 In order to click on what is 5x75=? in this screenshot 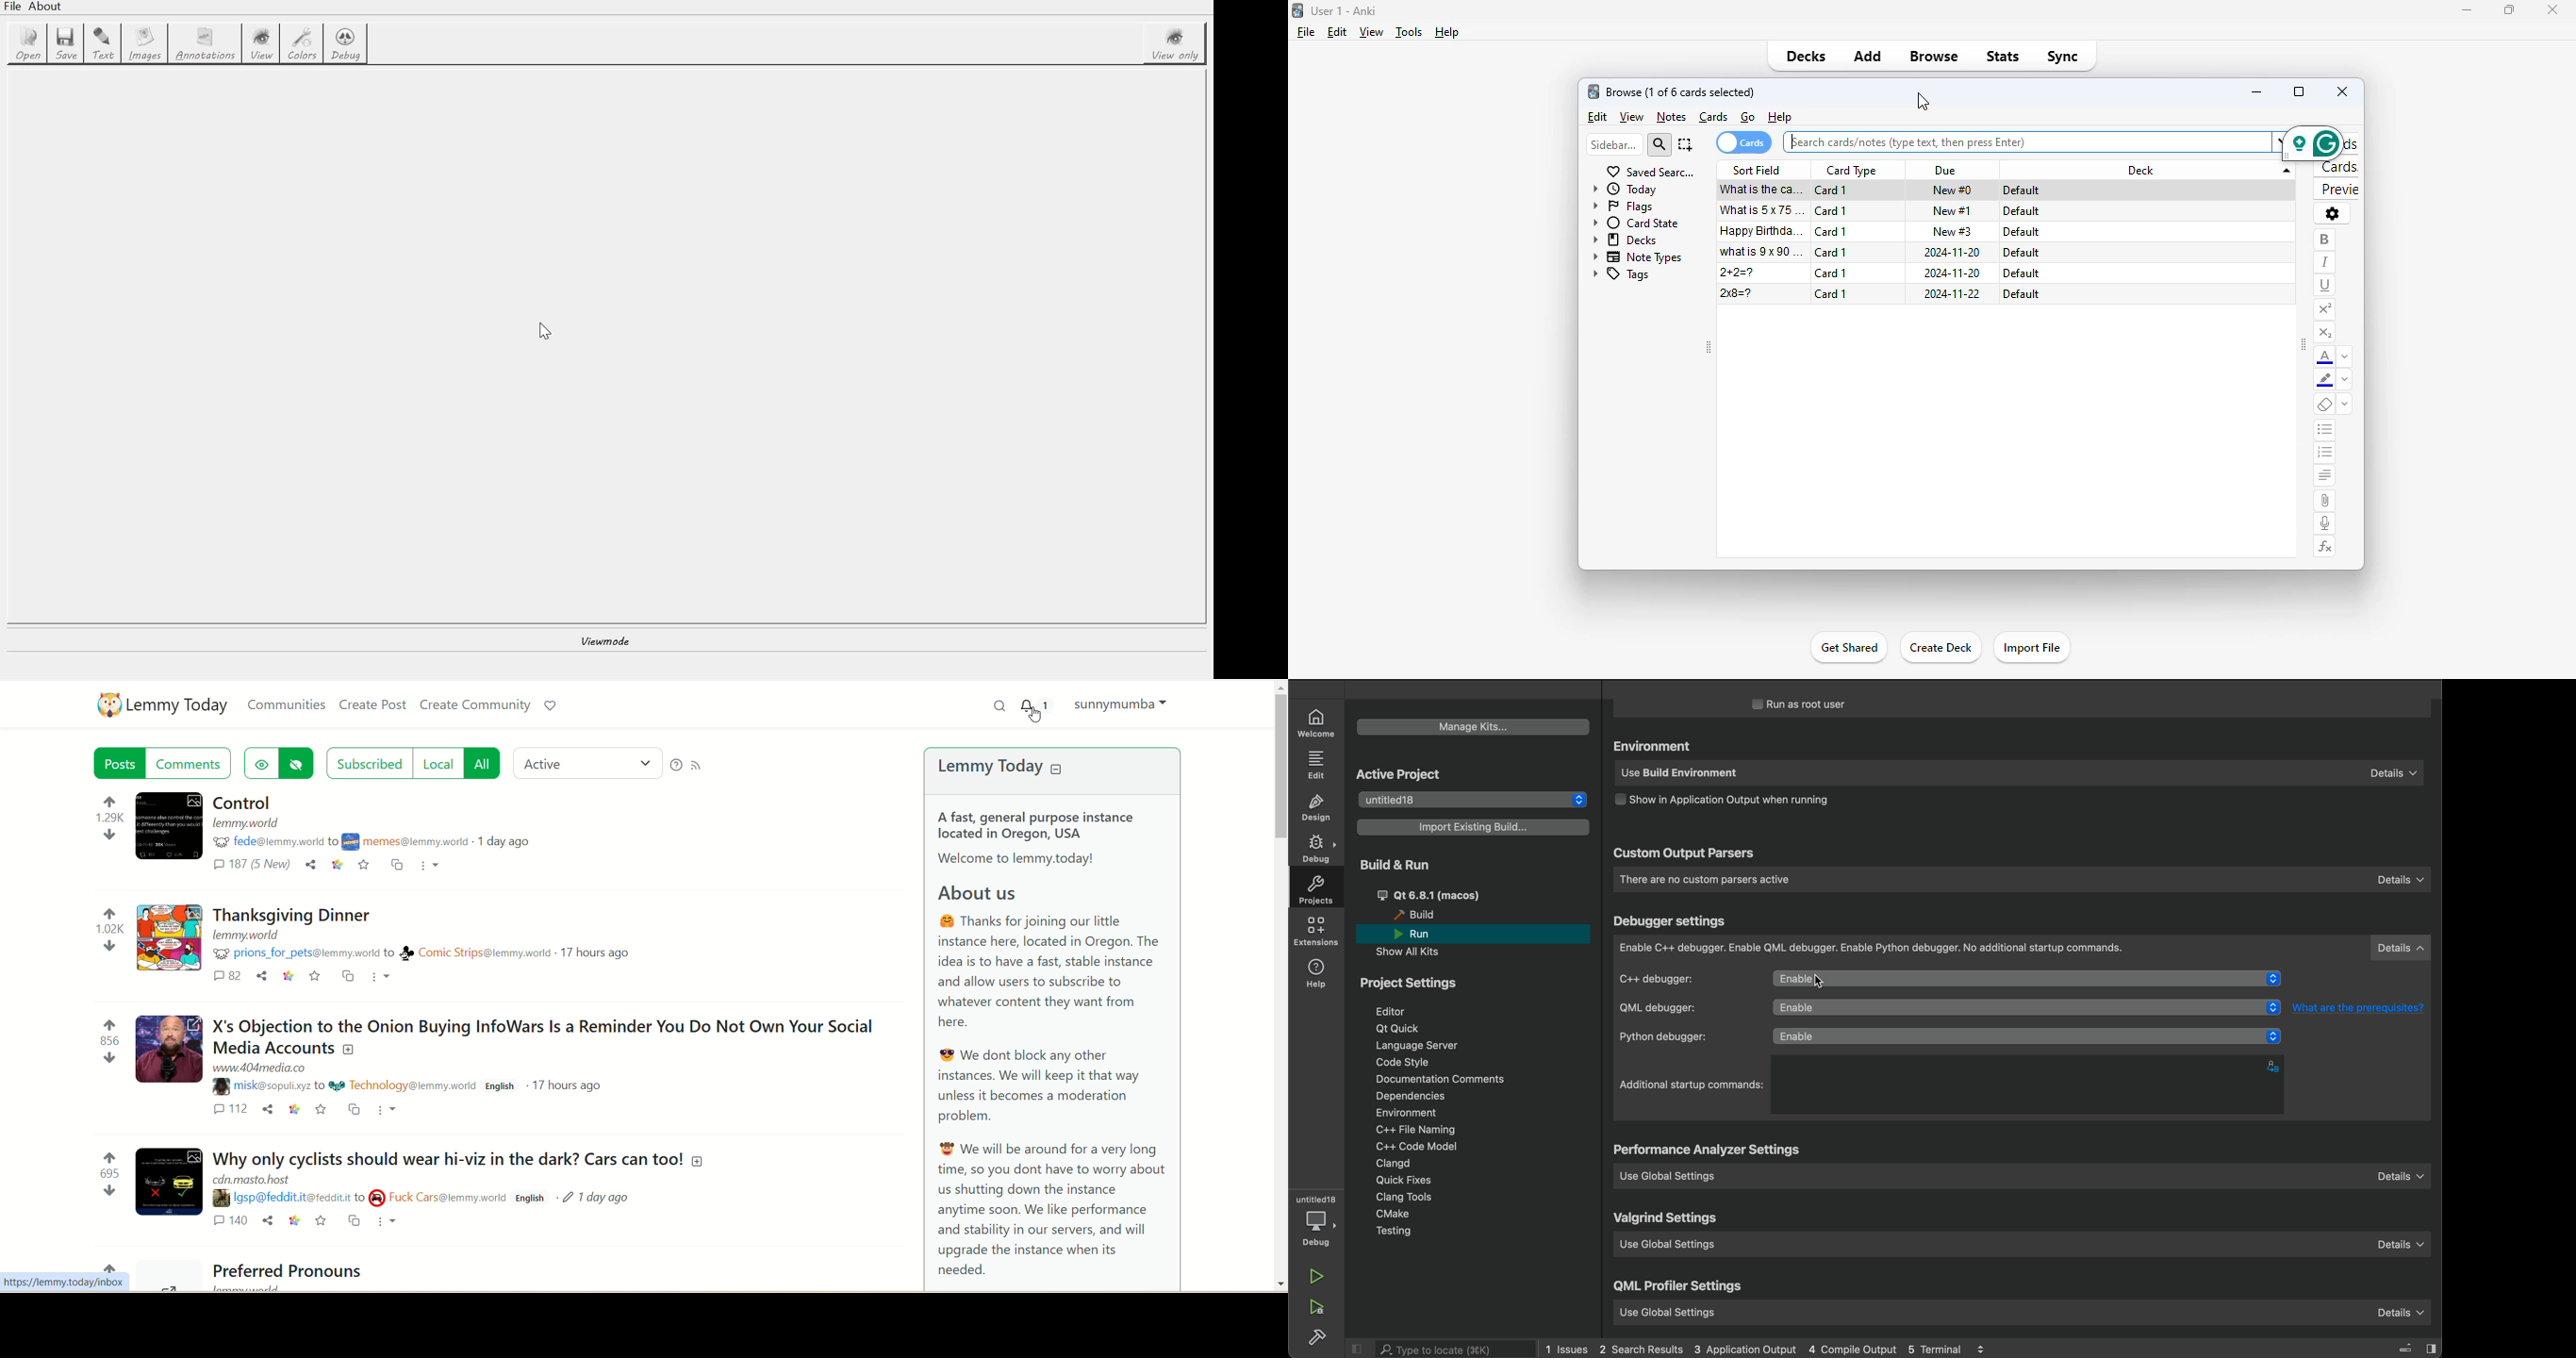, I will do `click(1763, 210)`.